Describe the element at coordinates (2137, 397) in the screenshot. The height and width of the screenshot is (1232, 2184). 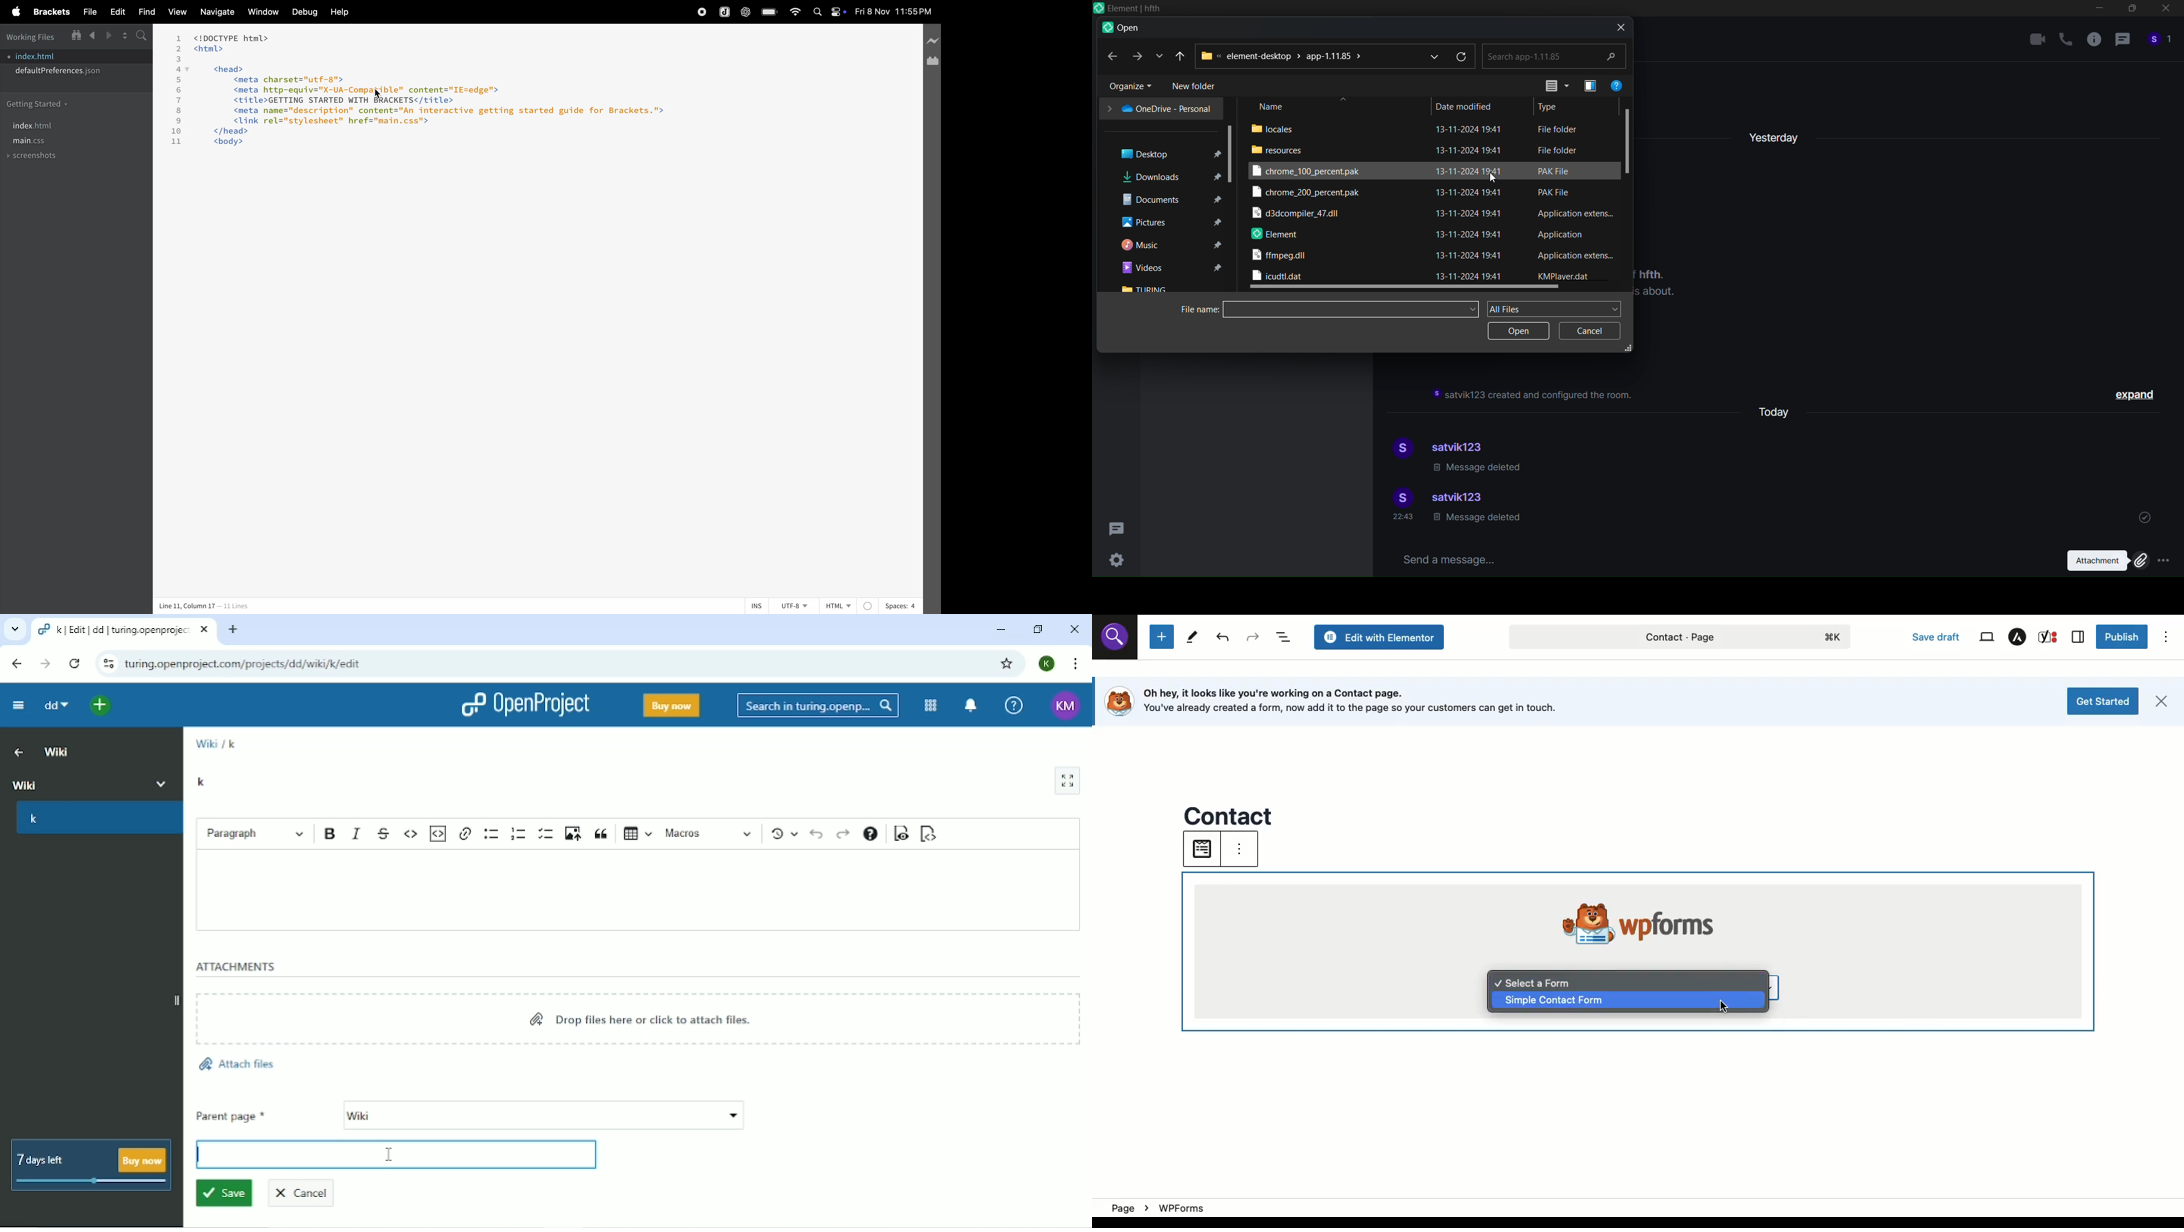
I see `expand` at that location.